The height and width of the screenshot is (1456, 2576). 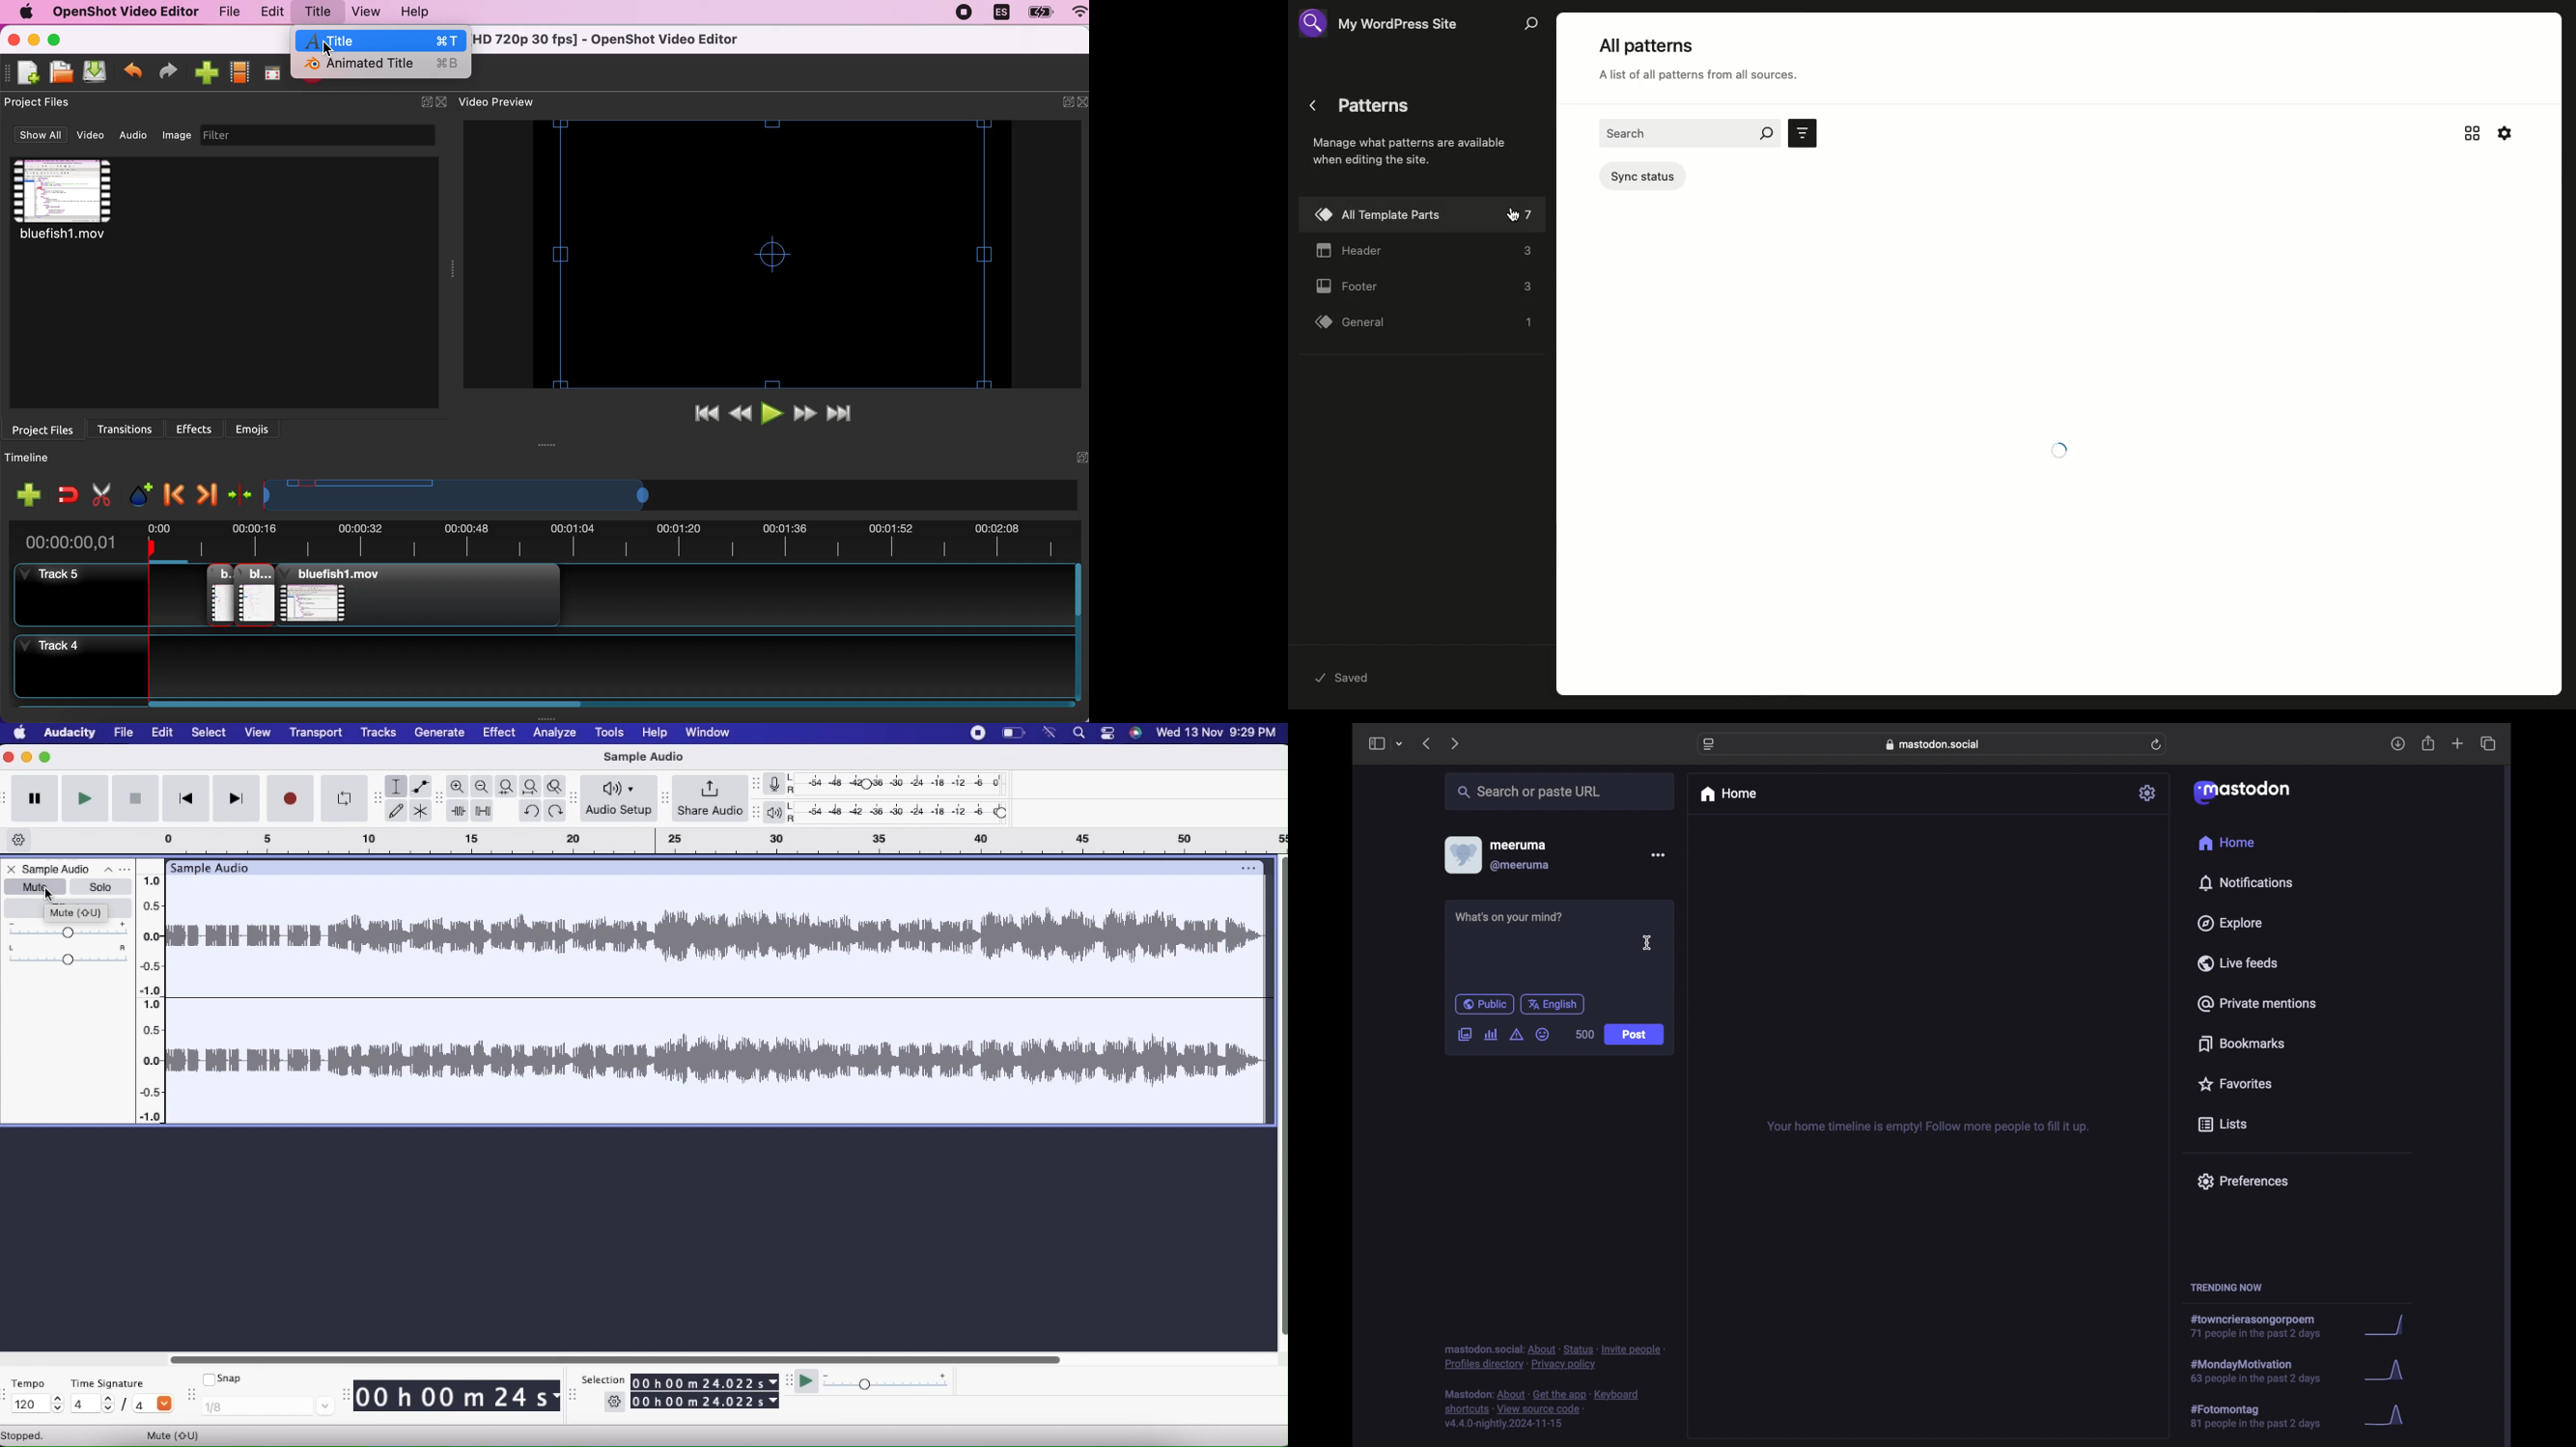 I want to click on Site, so click(x=1388, y=24).